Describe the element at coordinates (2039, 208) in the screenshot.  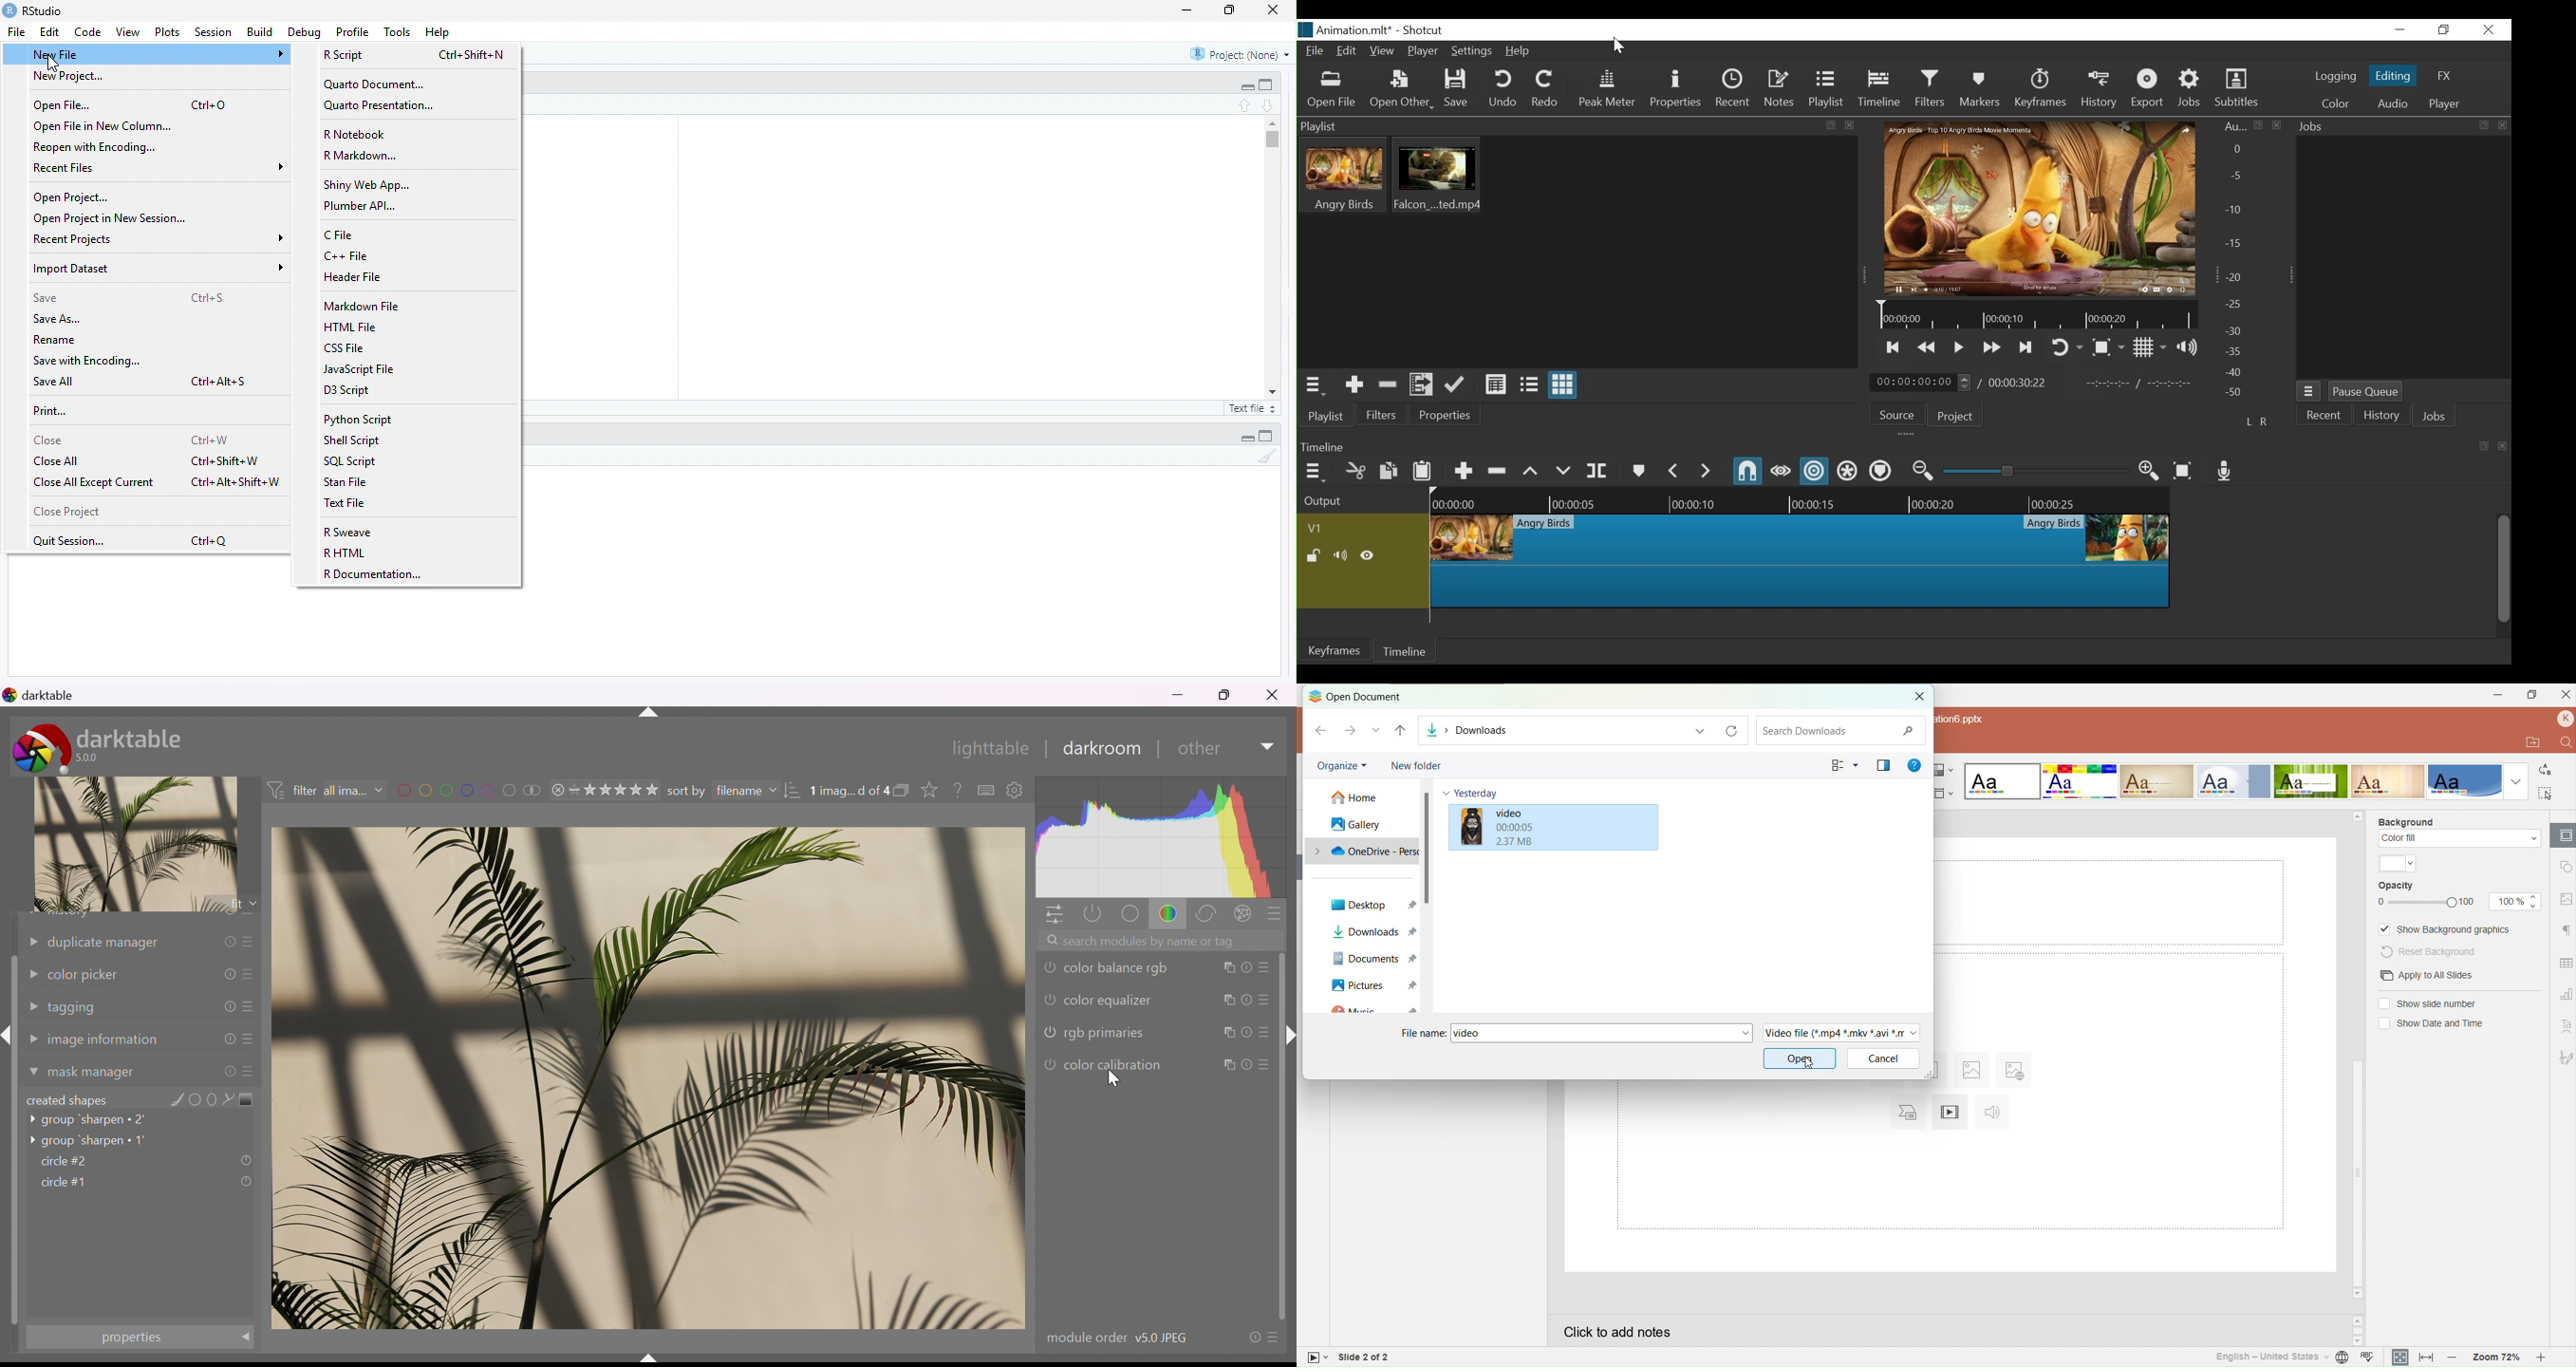
I see `Media Viewer` at that location.